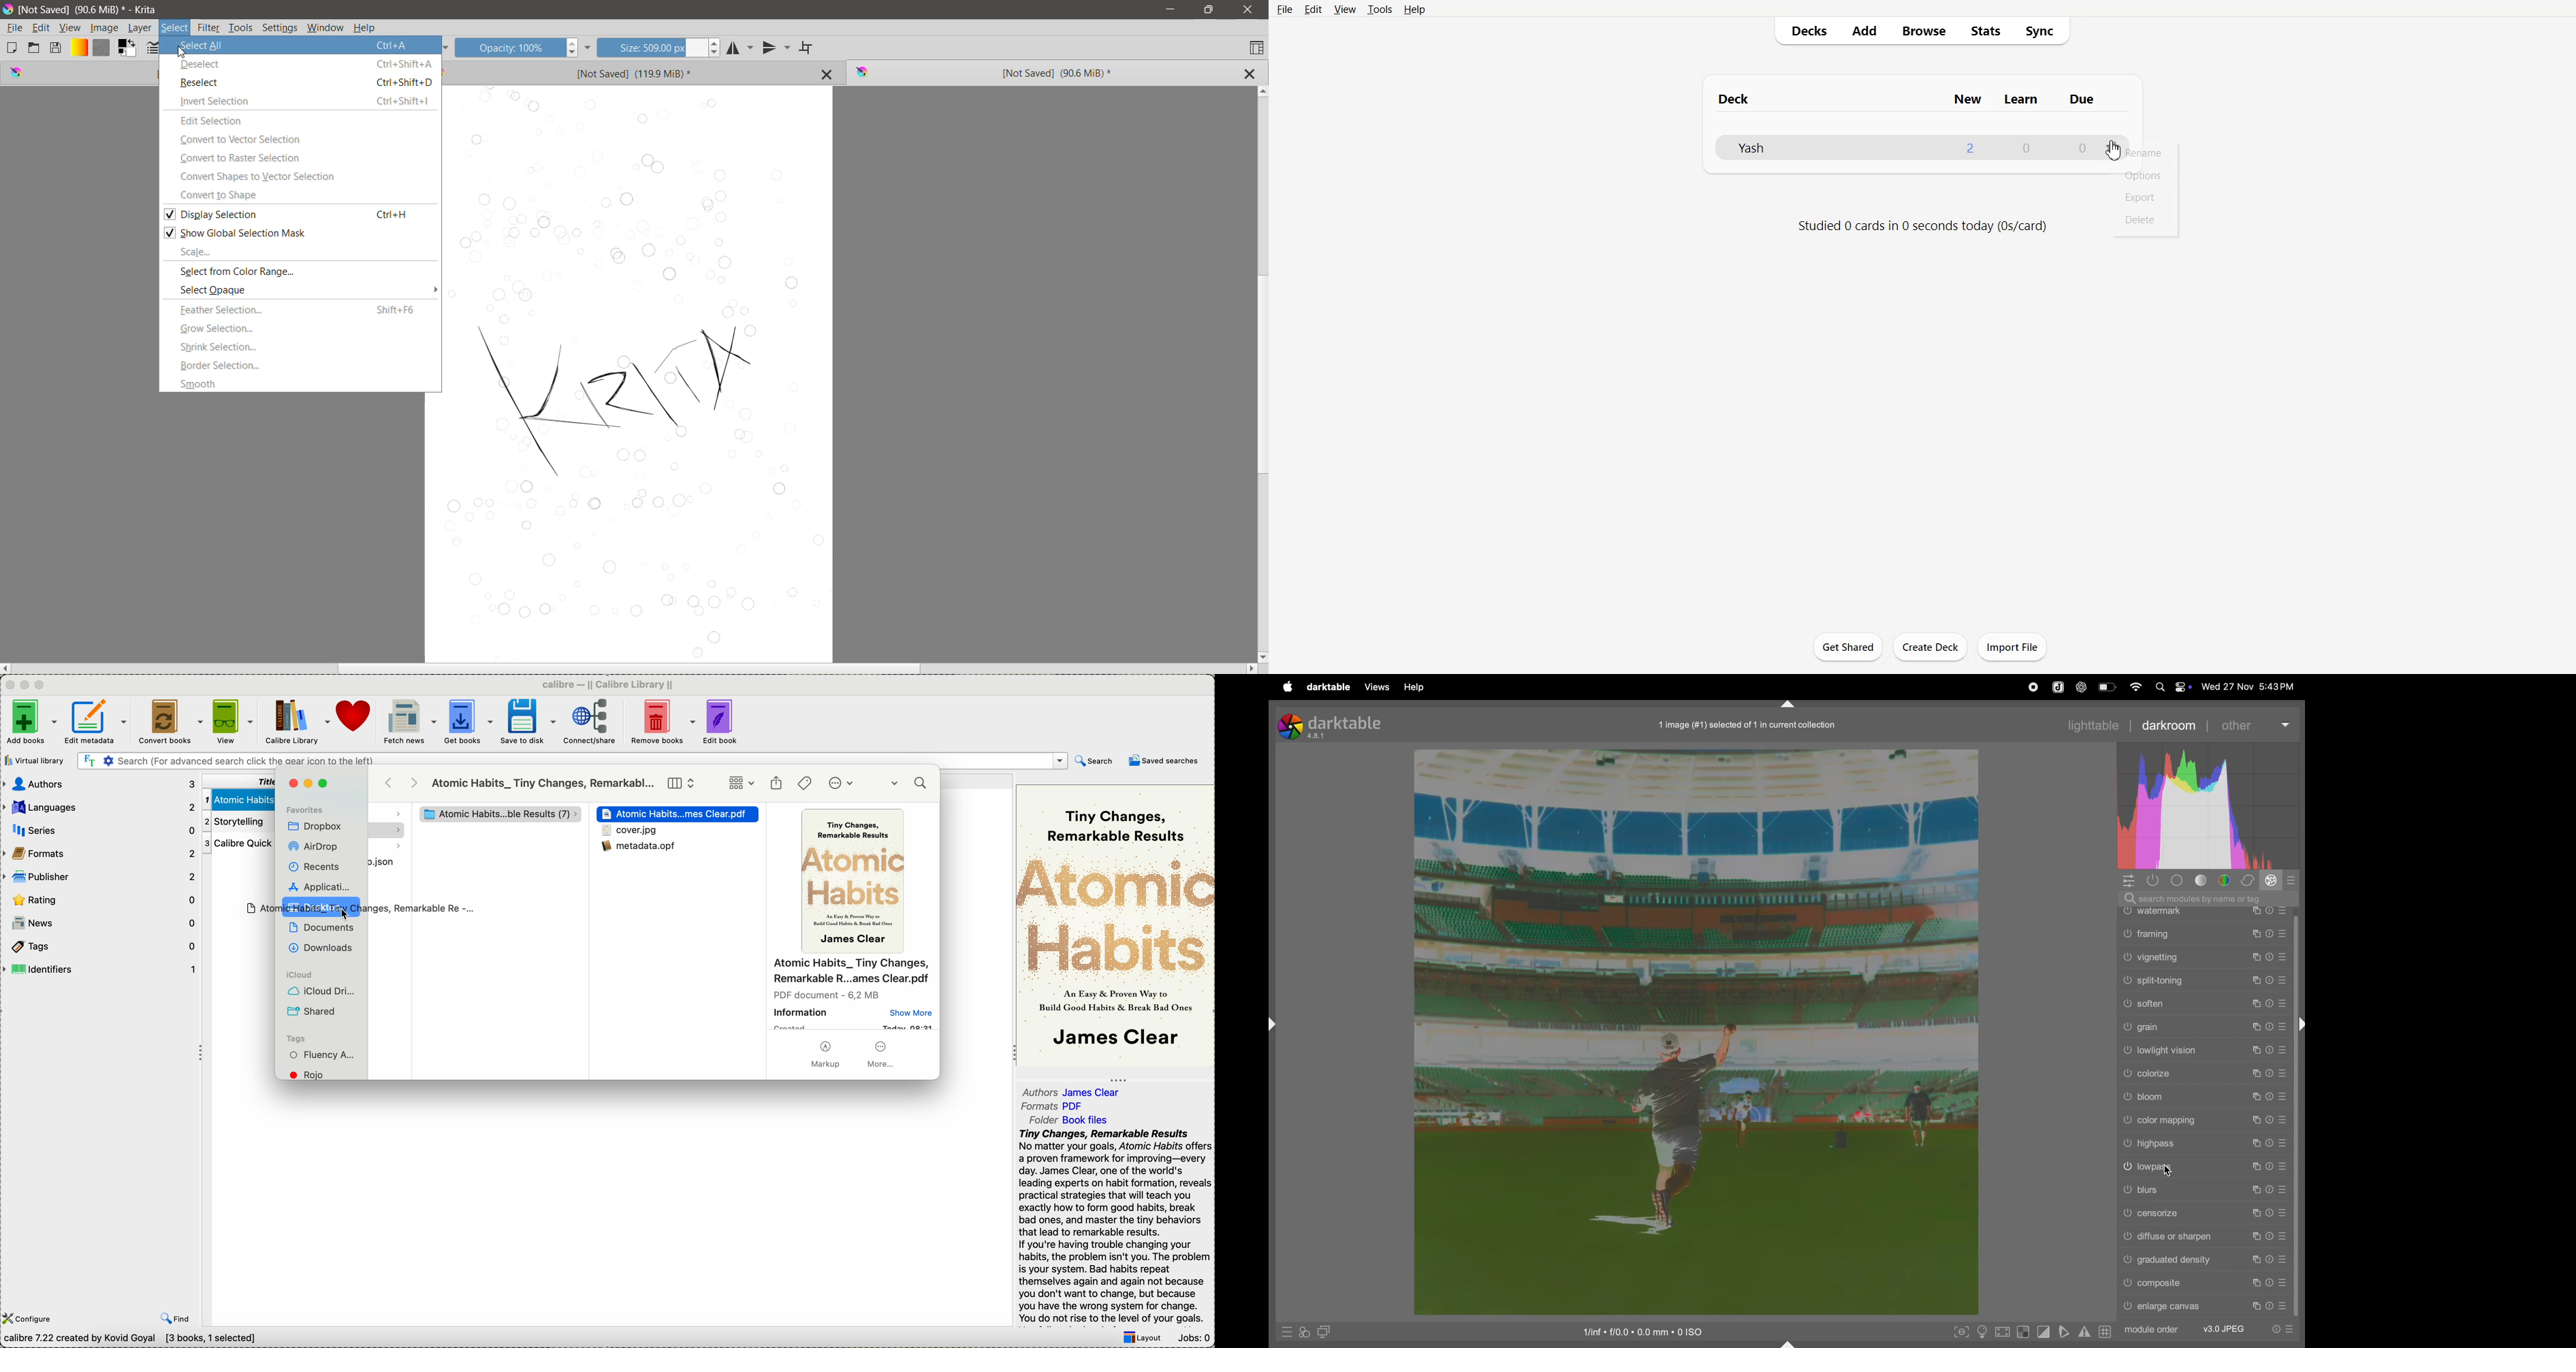 The height and width of the screenshot is (1372, 2576). Describe the element at coordinates (742, 784) in the screenshot. I see `grid view` at that location.